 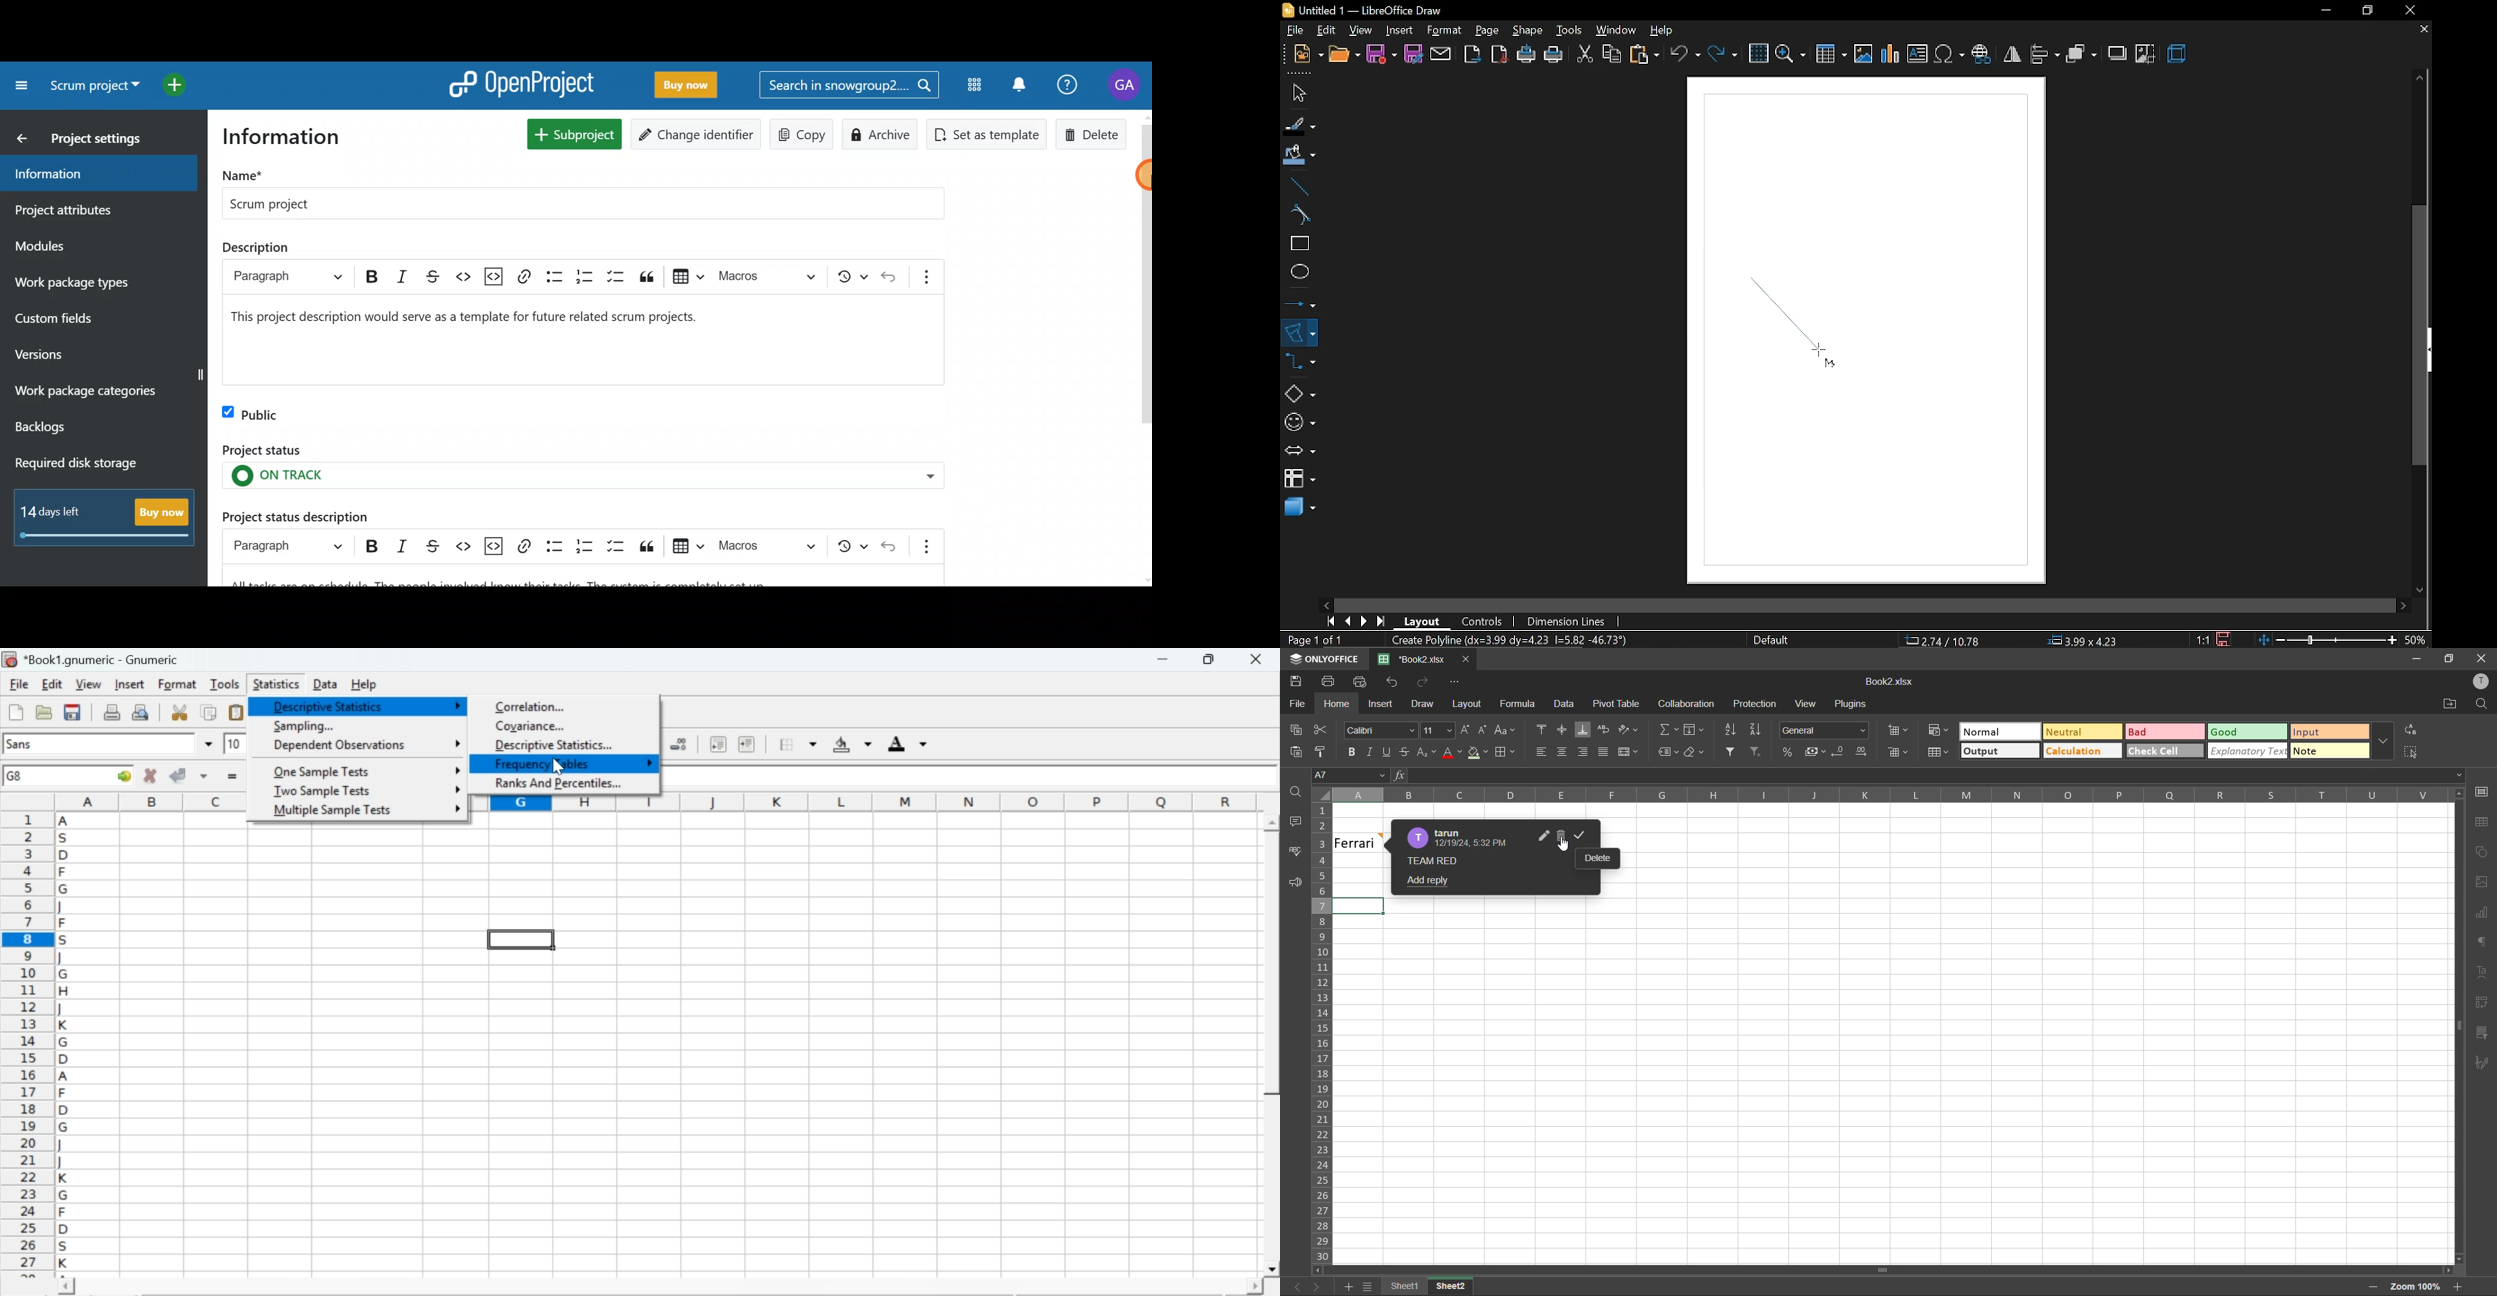 I want to click on underline, so click(x=1387, y=752).